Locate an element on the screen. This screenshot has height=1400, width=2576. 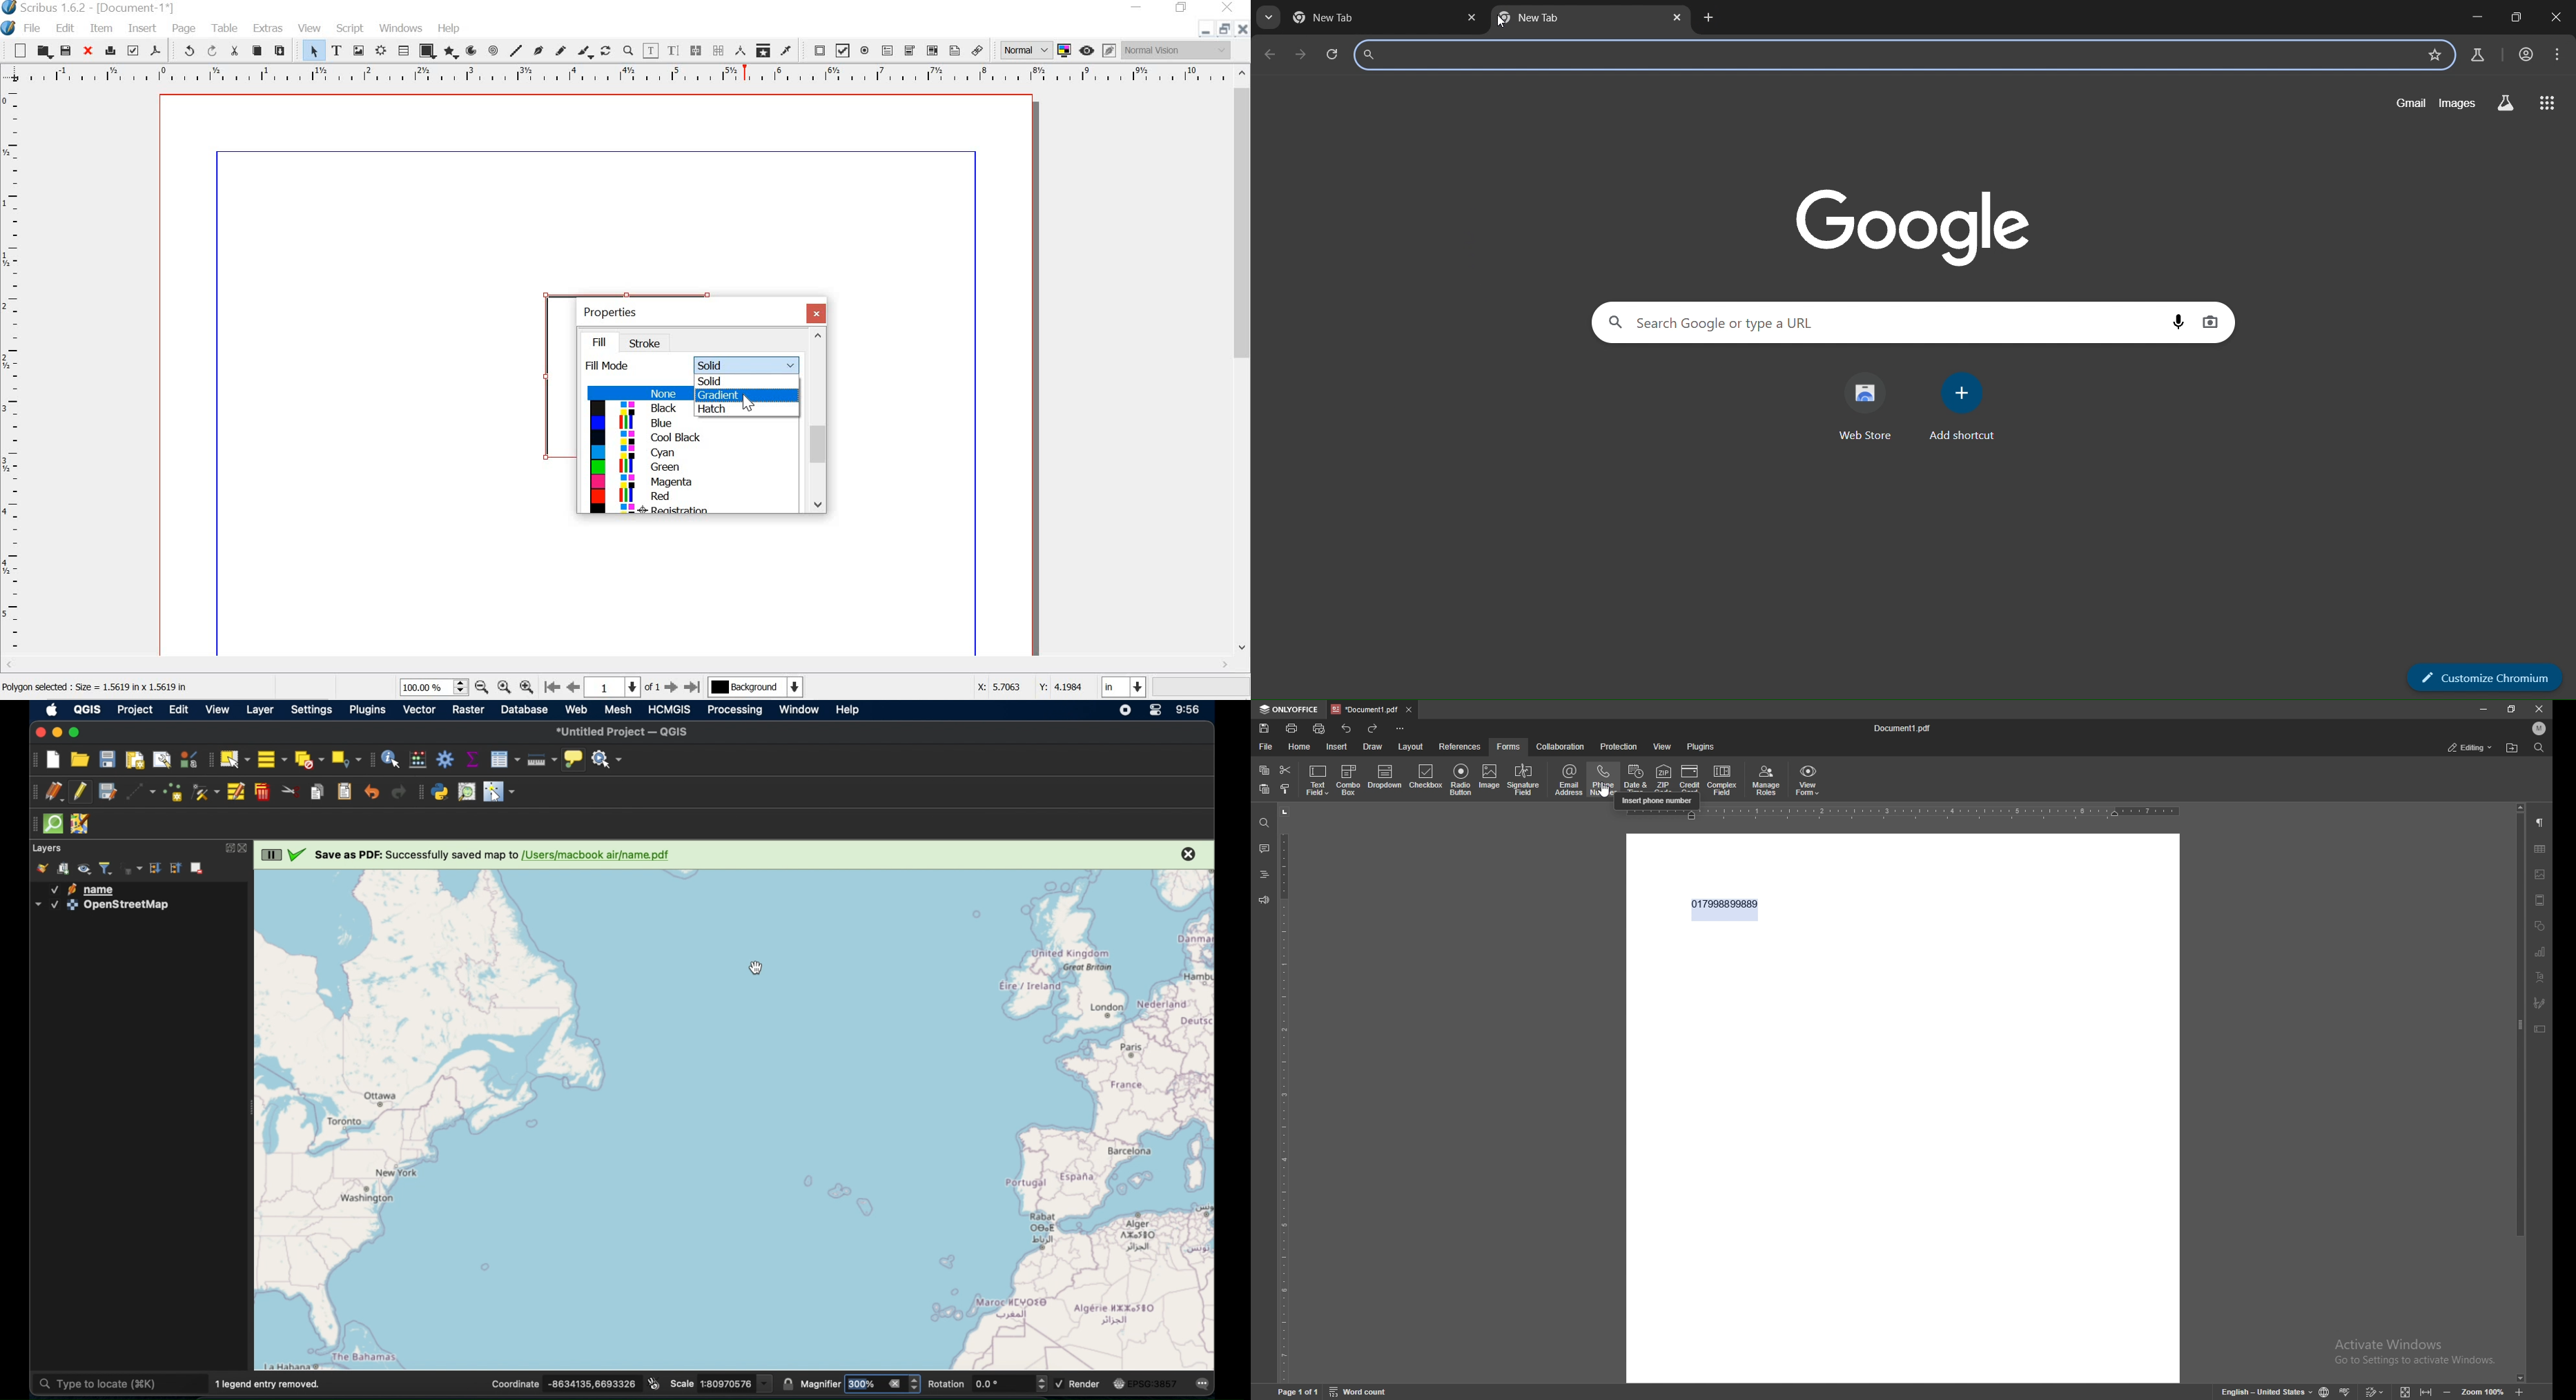
close is located at coordinates (246, 848).